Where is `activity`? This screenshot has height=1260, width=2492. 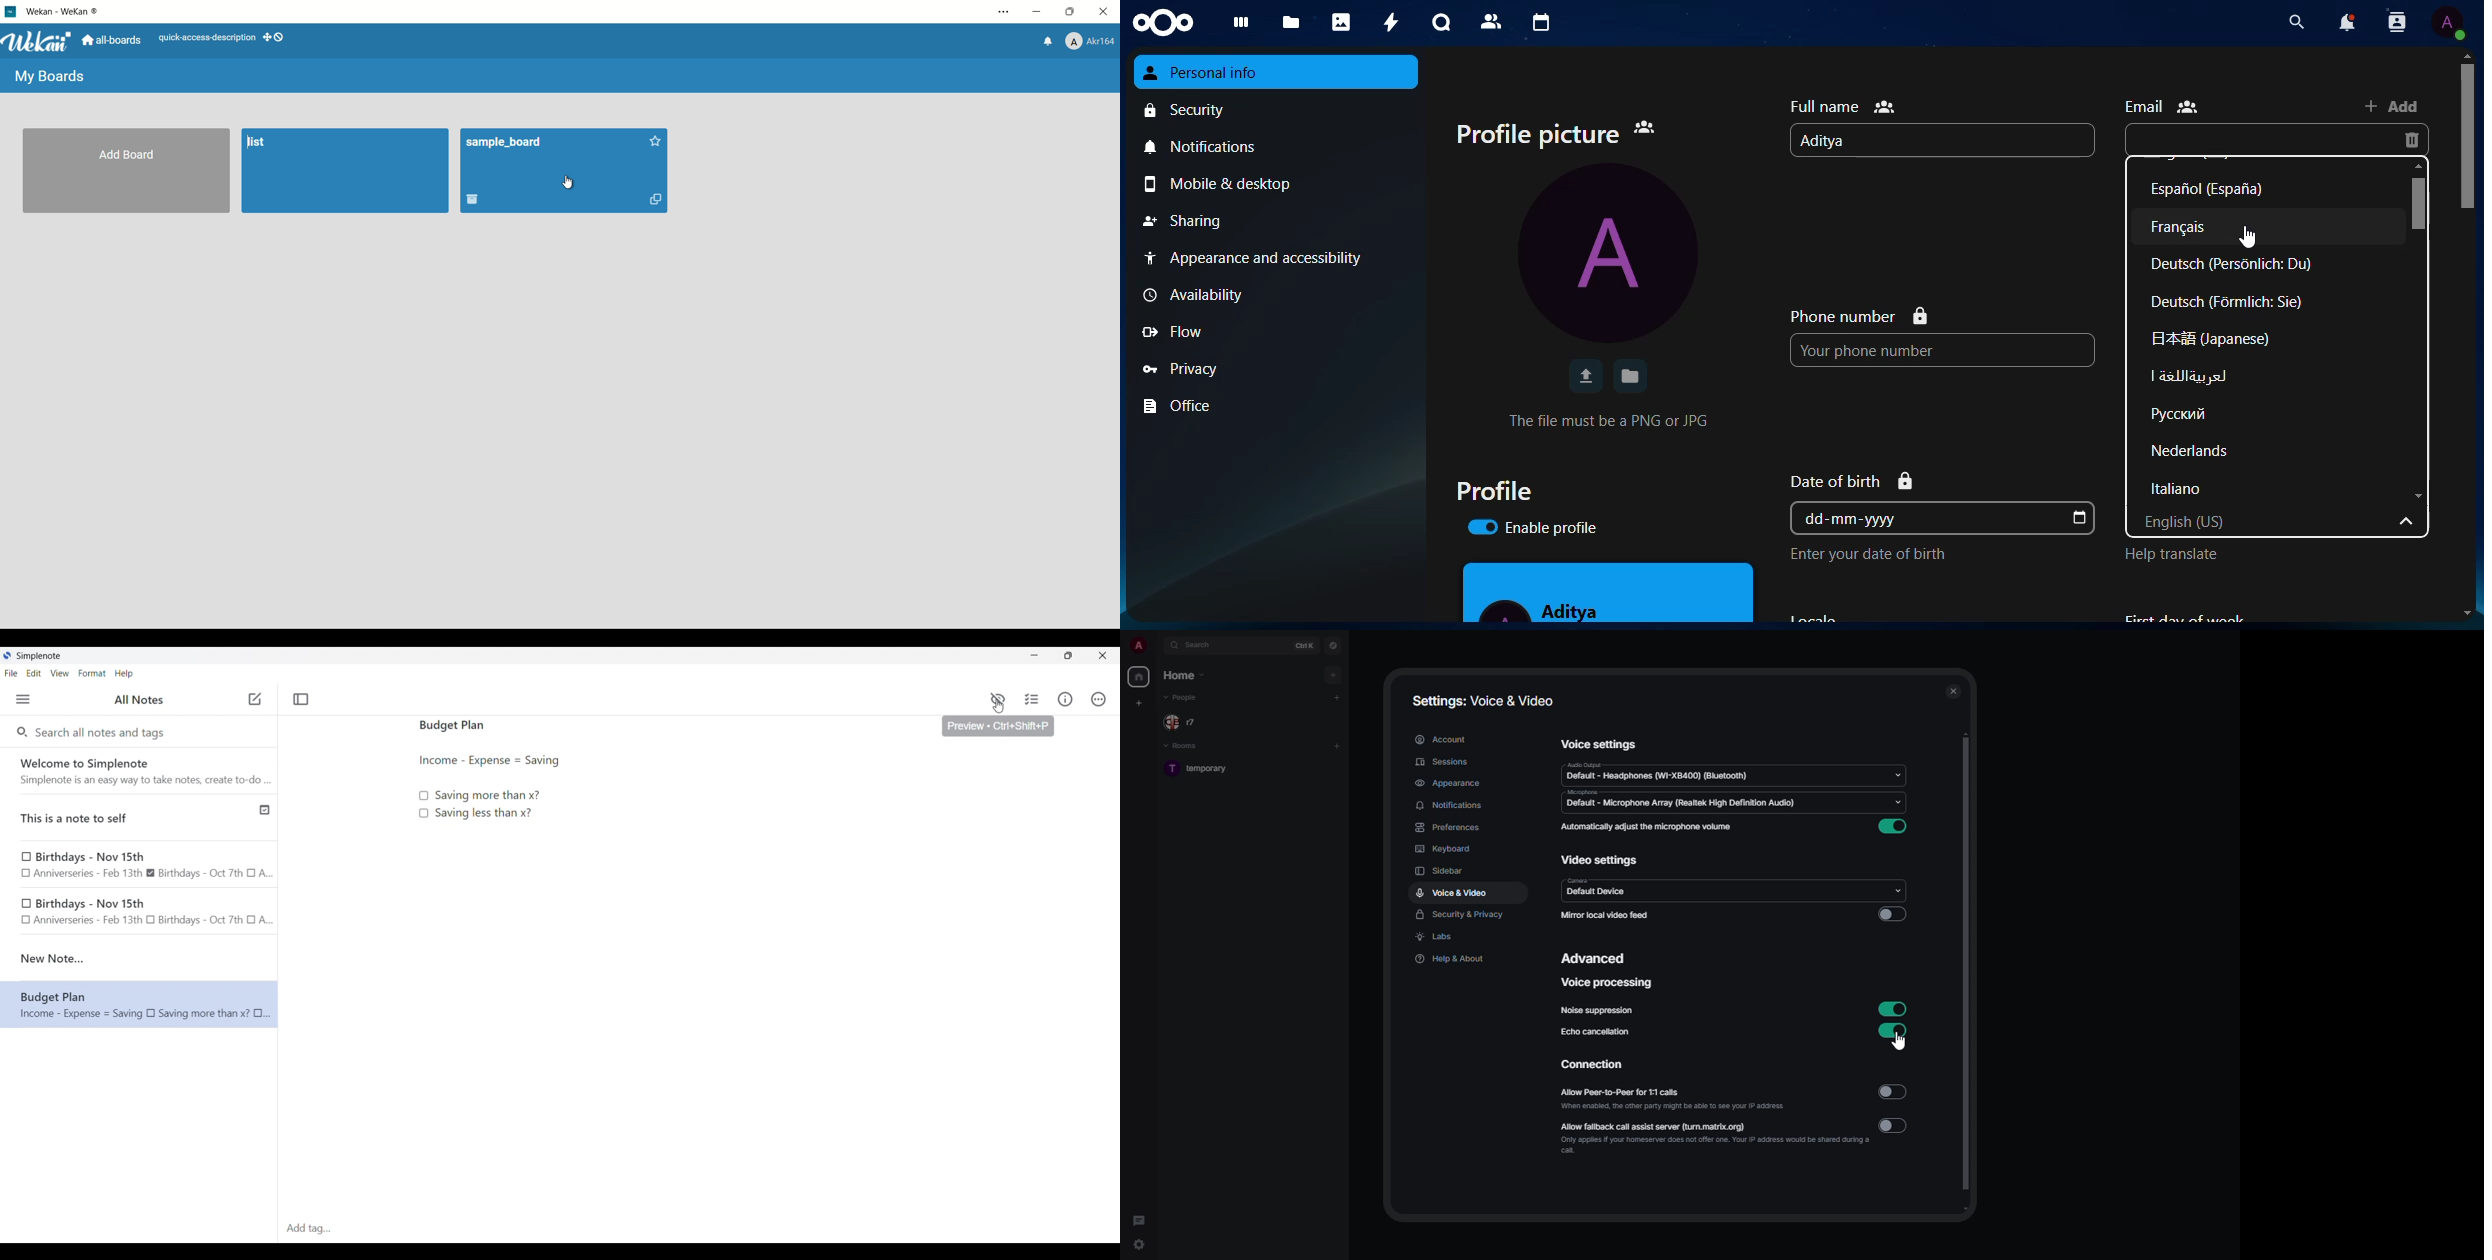
activity is located at coordinates (1386, 22).